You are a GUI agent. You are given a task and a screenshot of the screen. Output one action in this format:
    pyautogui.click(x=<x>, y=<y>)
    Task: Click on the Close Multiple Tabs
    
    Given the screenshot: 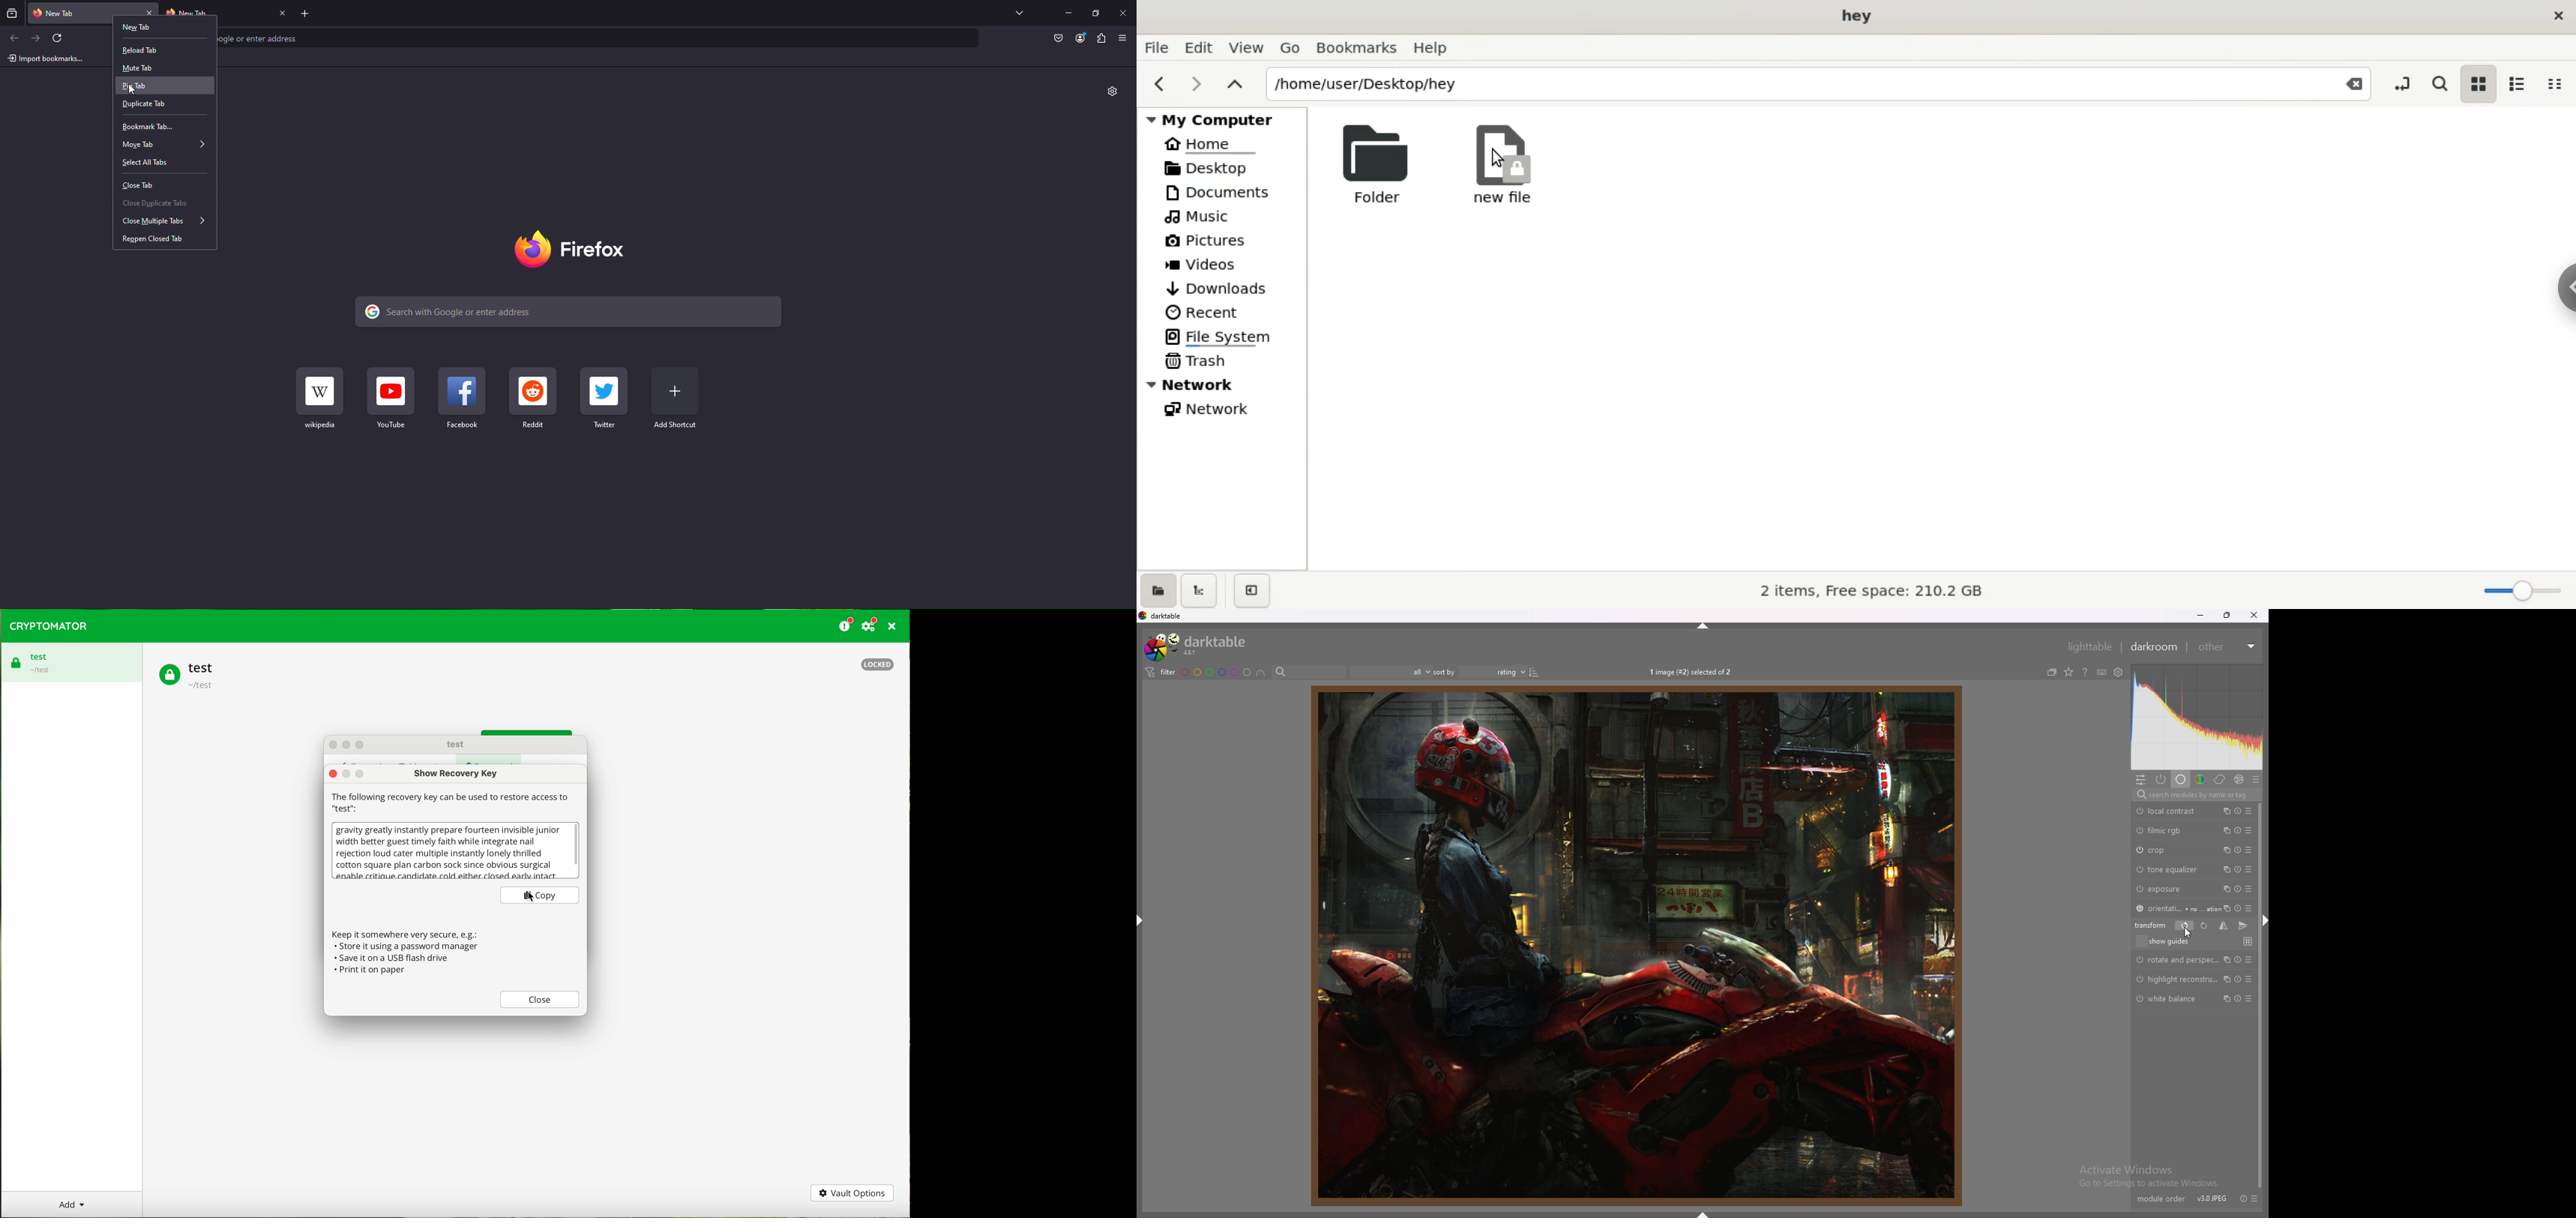 What is the action you would take?
    pyautogui.click(x=165, y=222)
    